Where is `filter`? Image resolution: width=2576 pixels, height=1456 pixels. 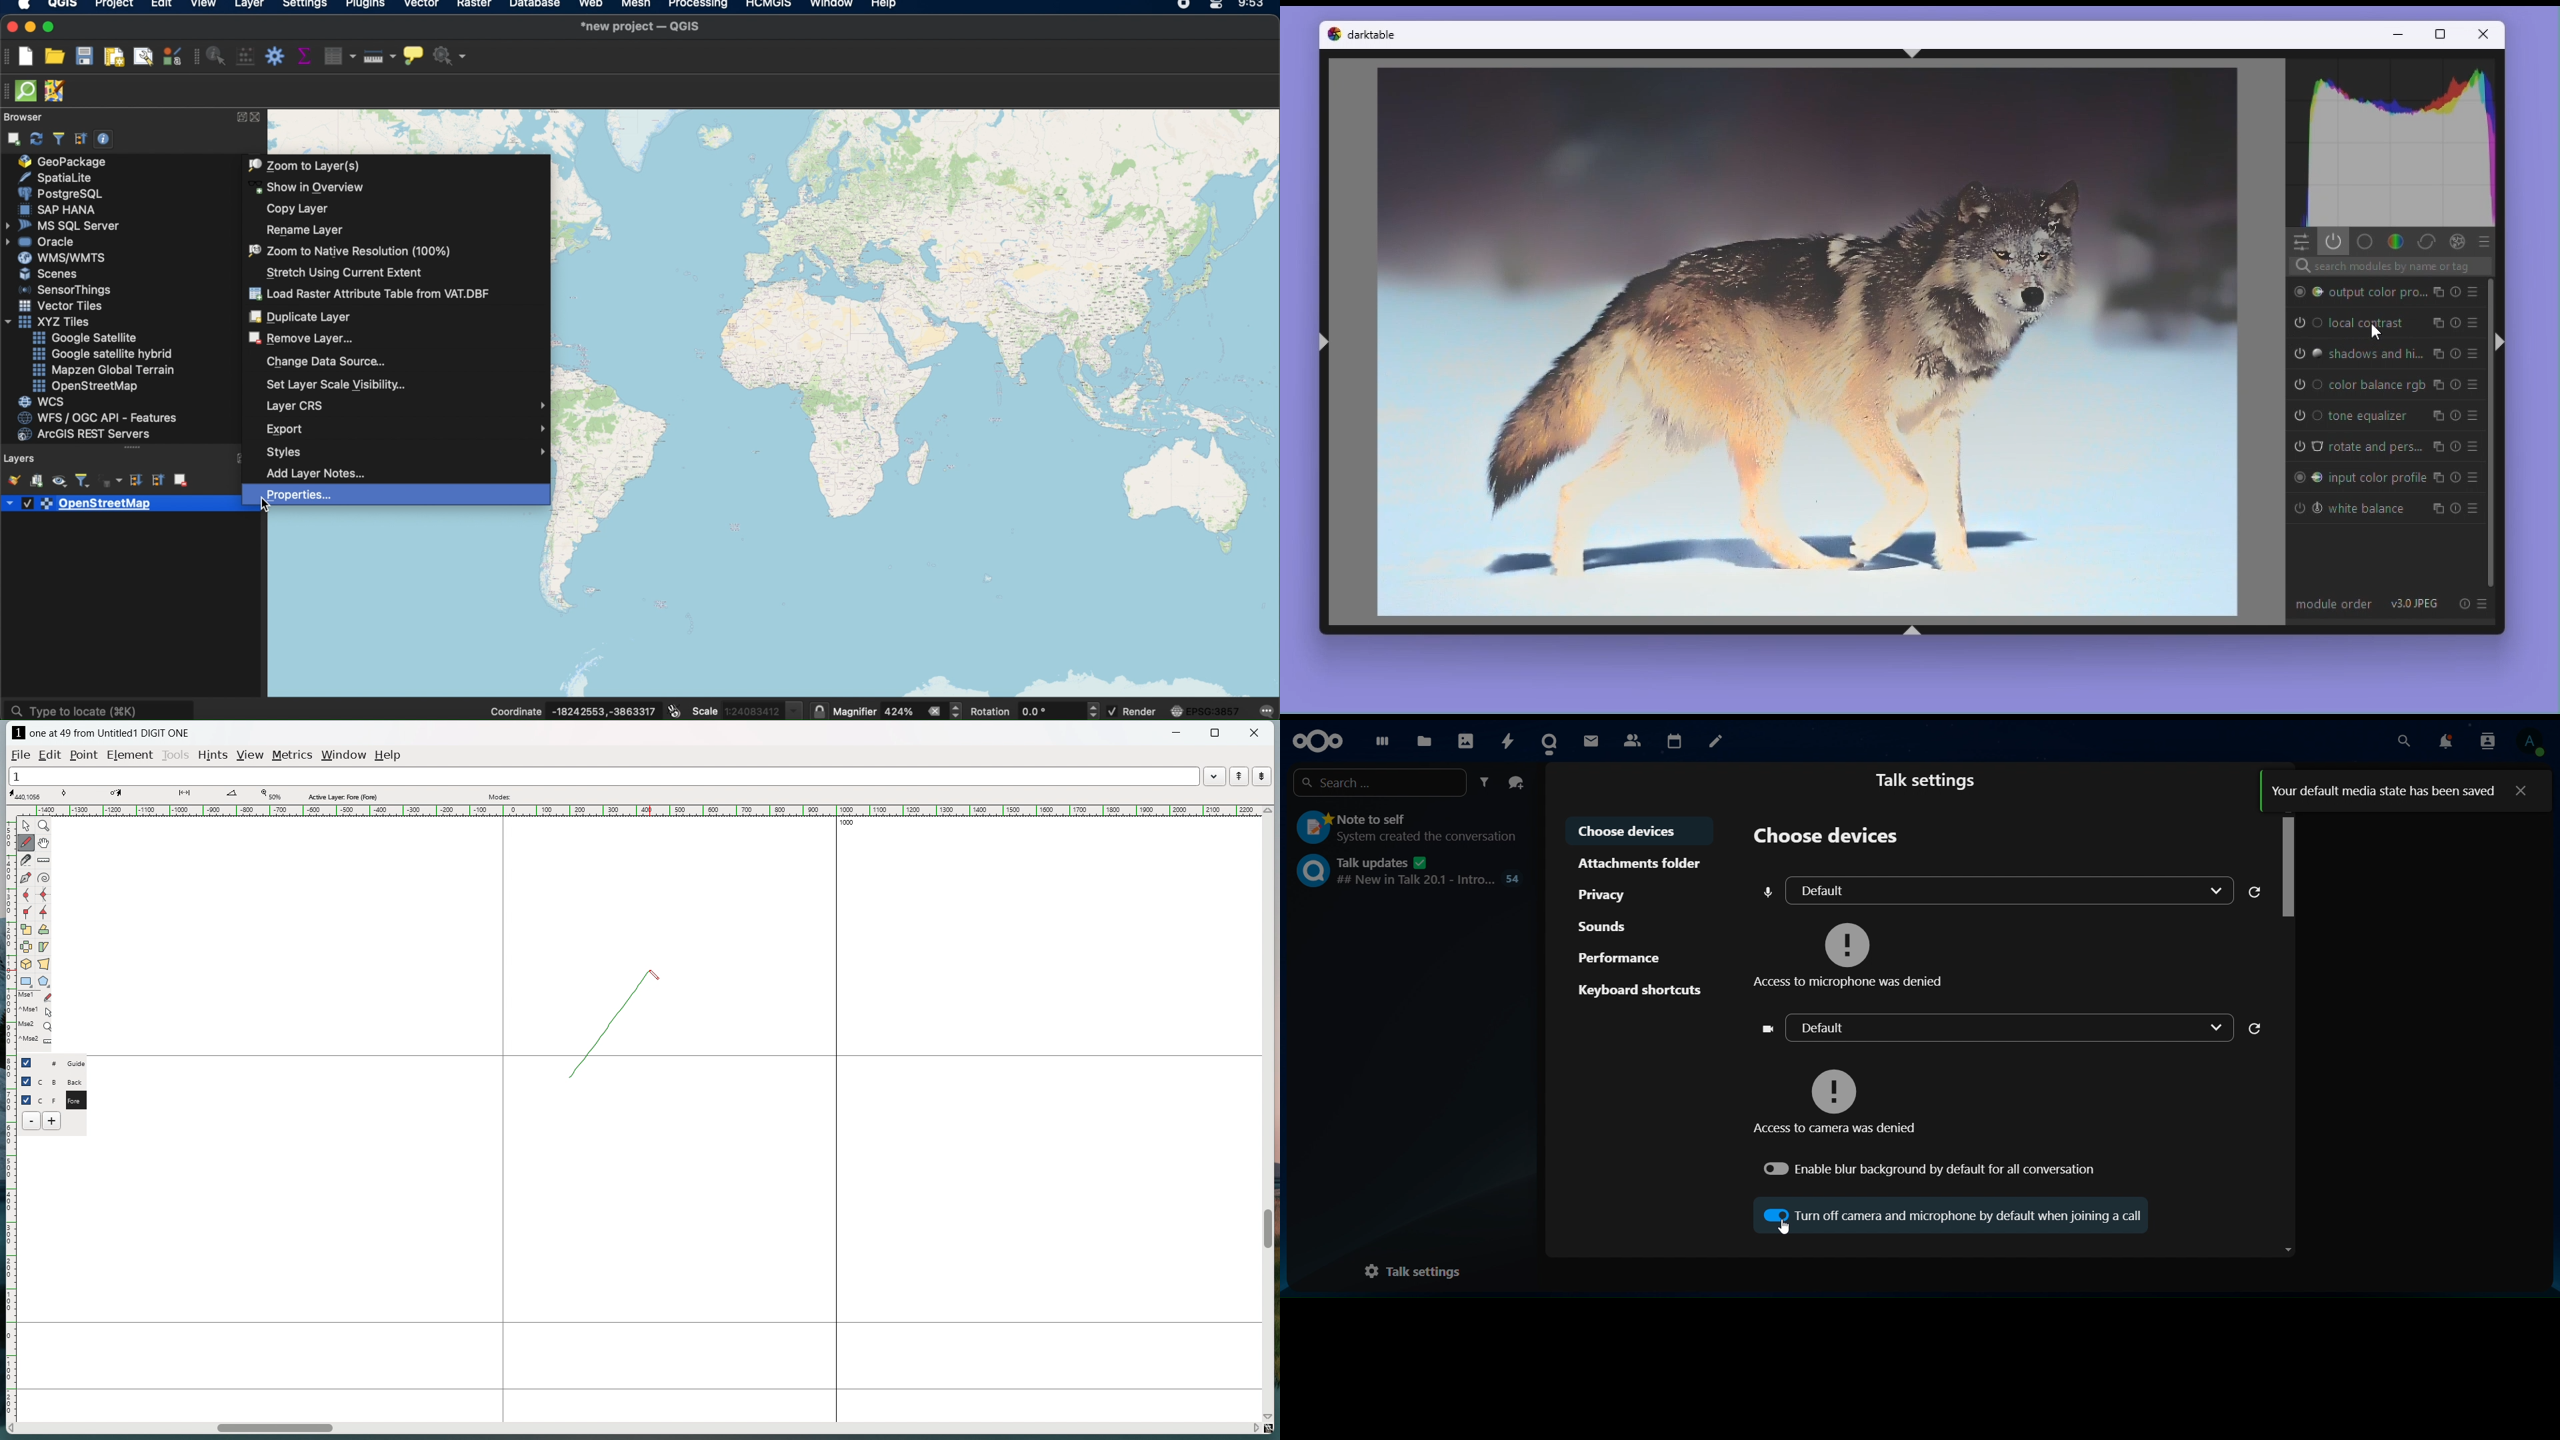
filter is located at coordinates (1485, 783).